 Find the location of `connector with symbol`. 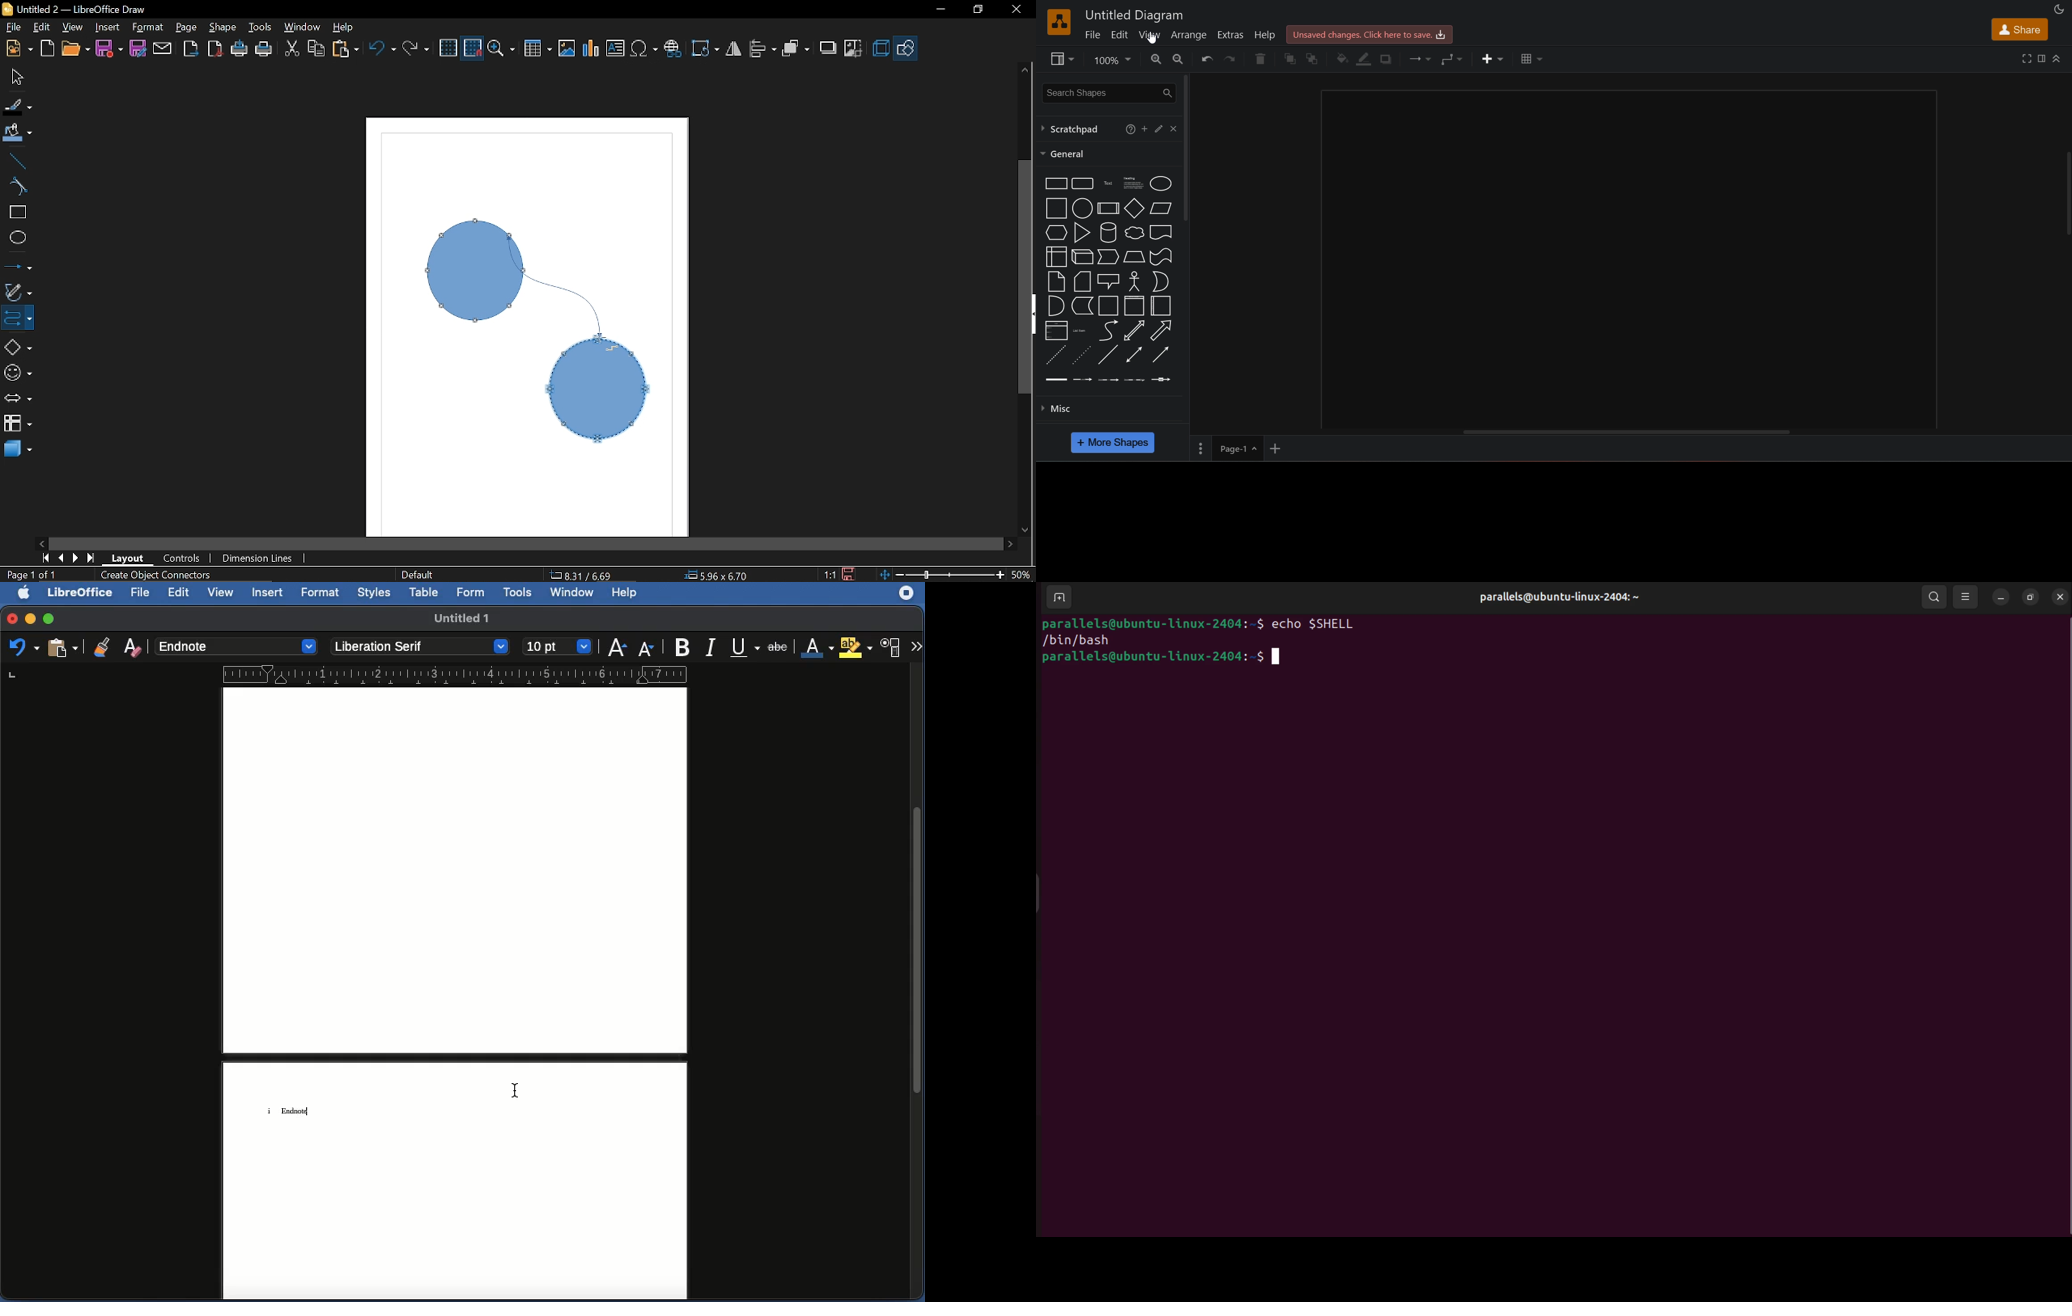

connector with symbol is located at coordinates (1161, 379).